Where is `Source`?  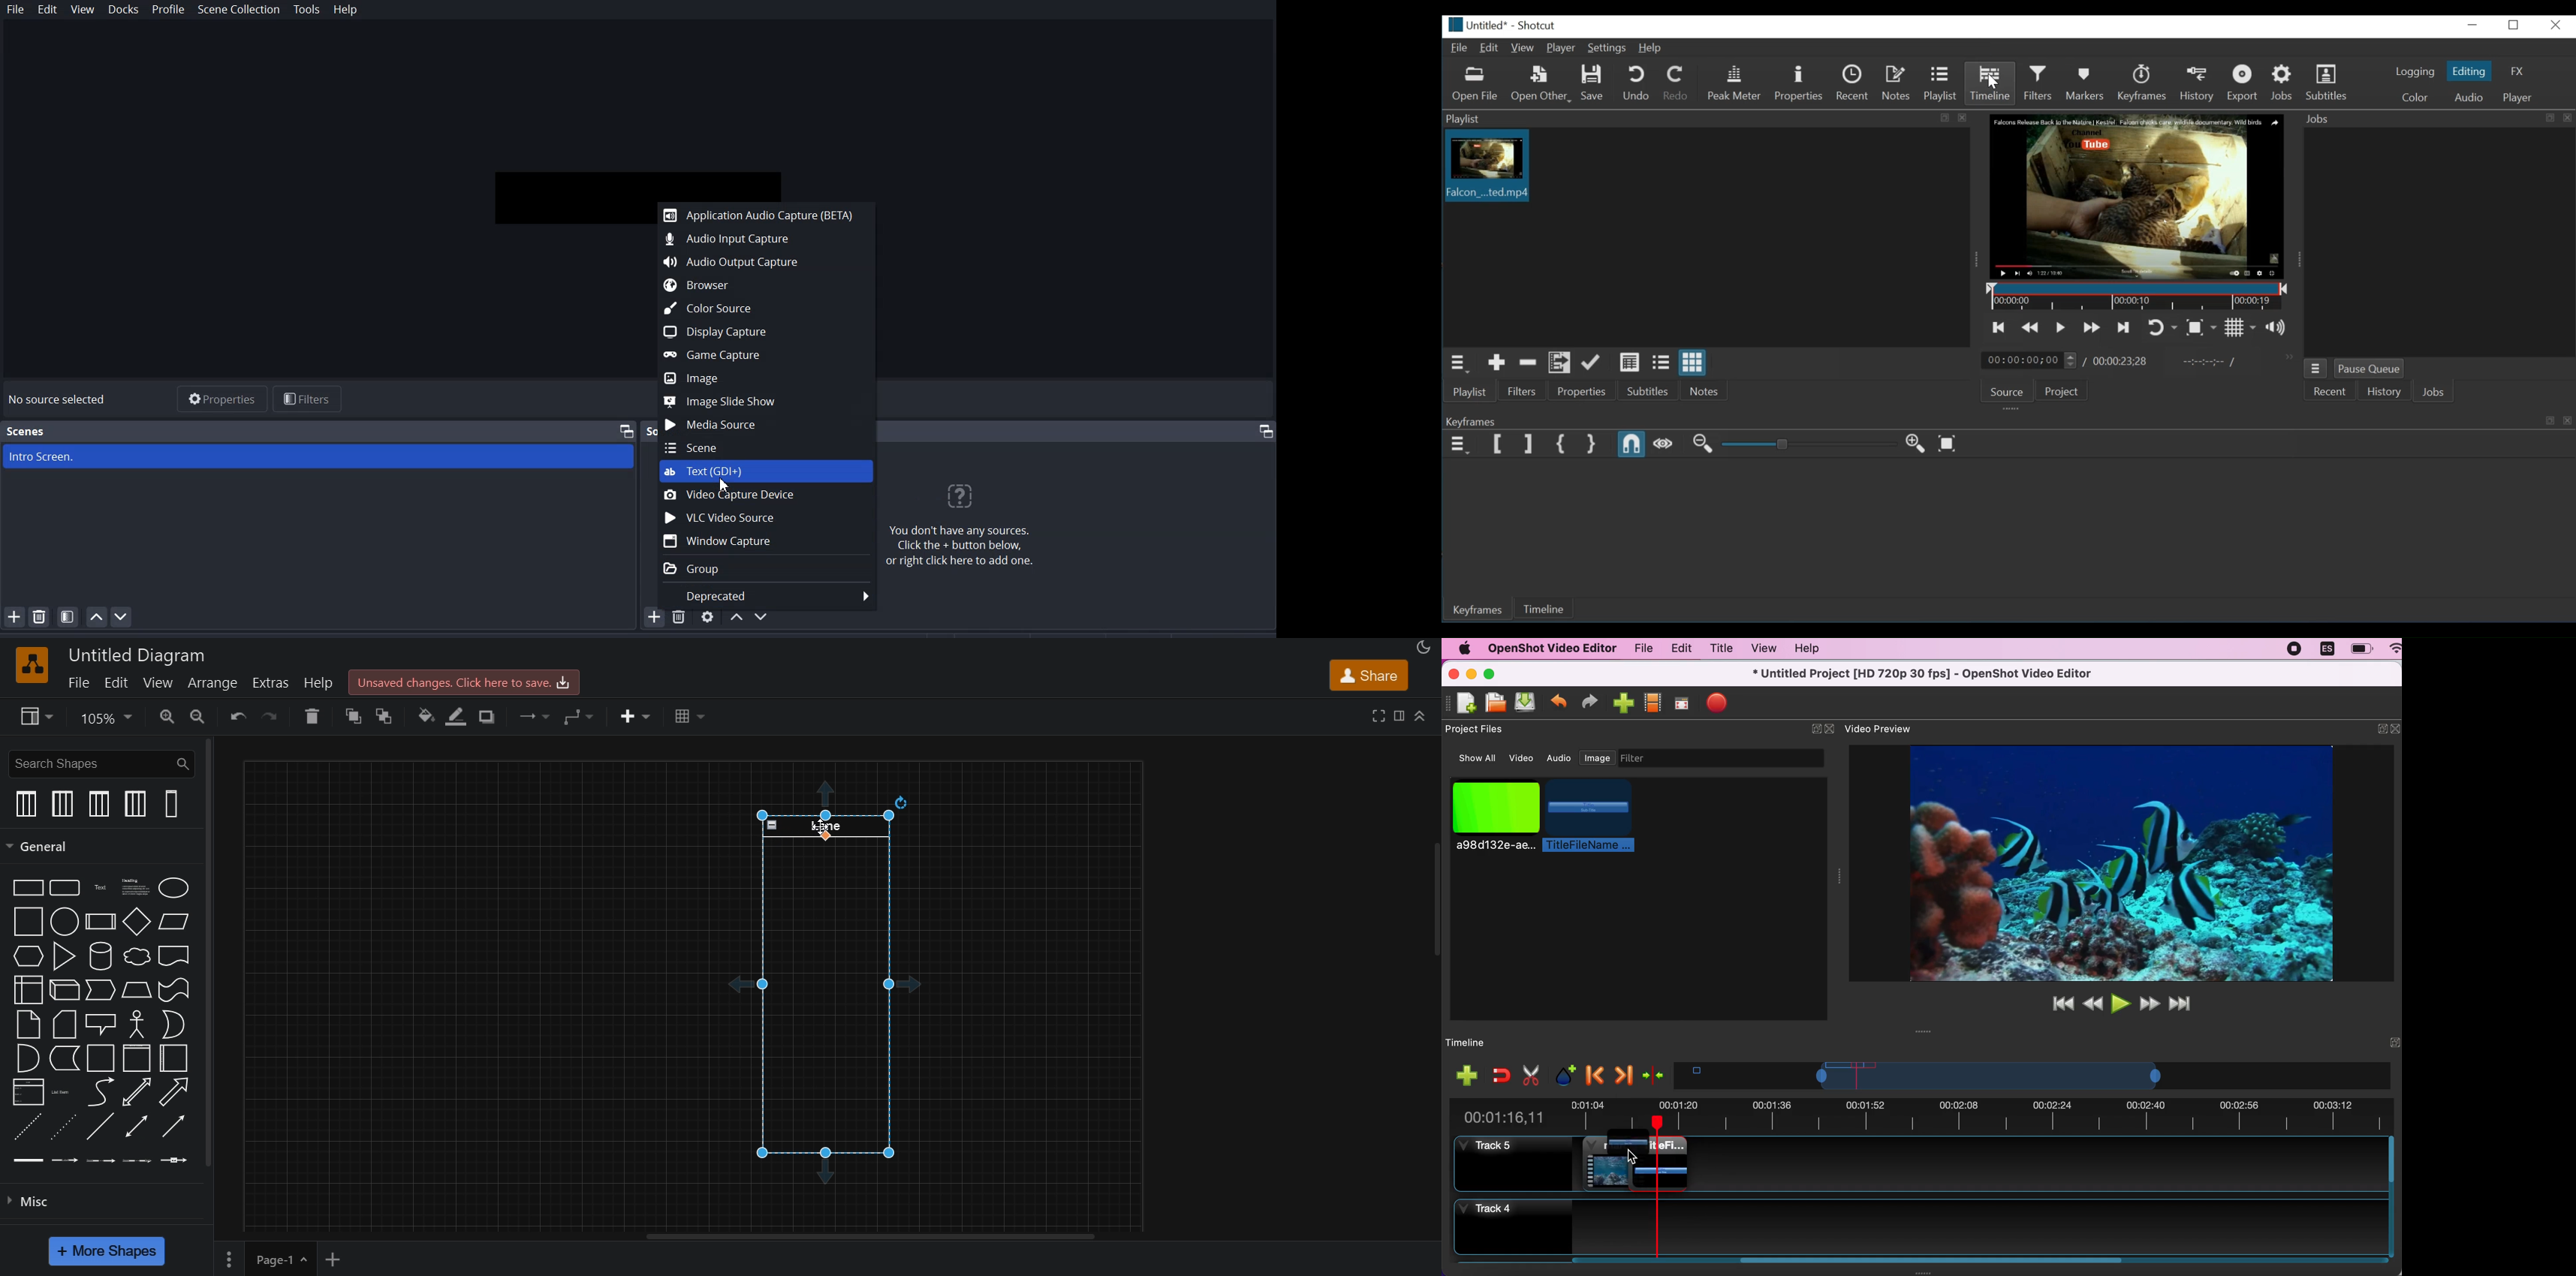 Source is located at coordinates (651, 431).